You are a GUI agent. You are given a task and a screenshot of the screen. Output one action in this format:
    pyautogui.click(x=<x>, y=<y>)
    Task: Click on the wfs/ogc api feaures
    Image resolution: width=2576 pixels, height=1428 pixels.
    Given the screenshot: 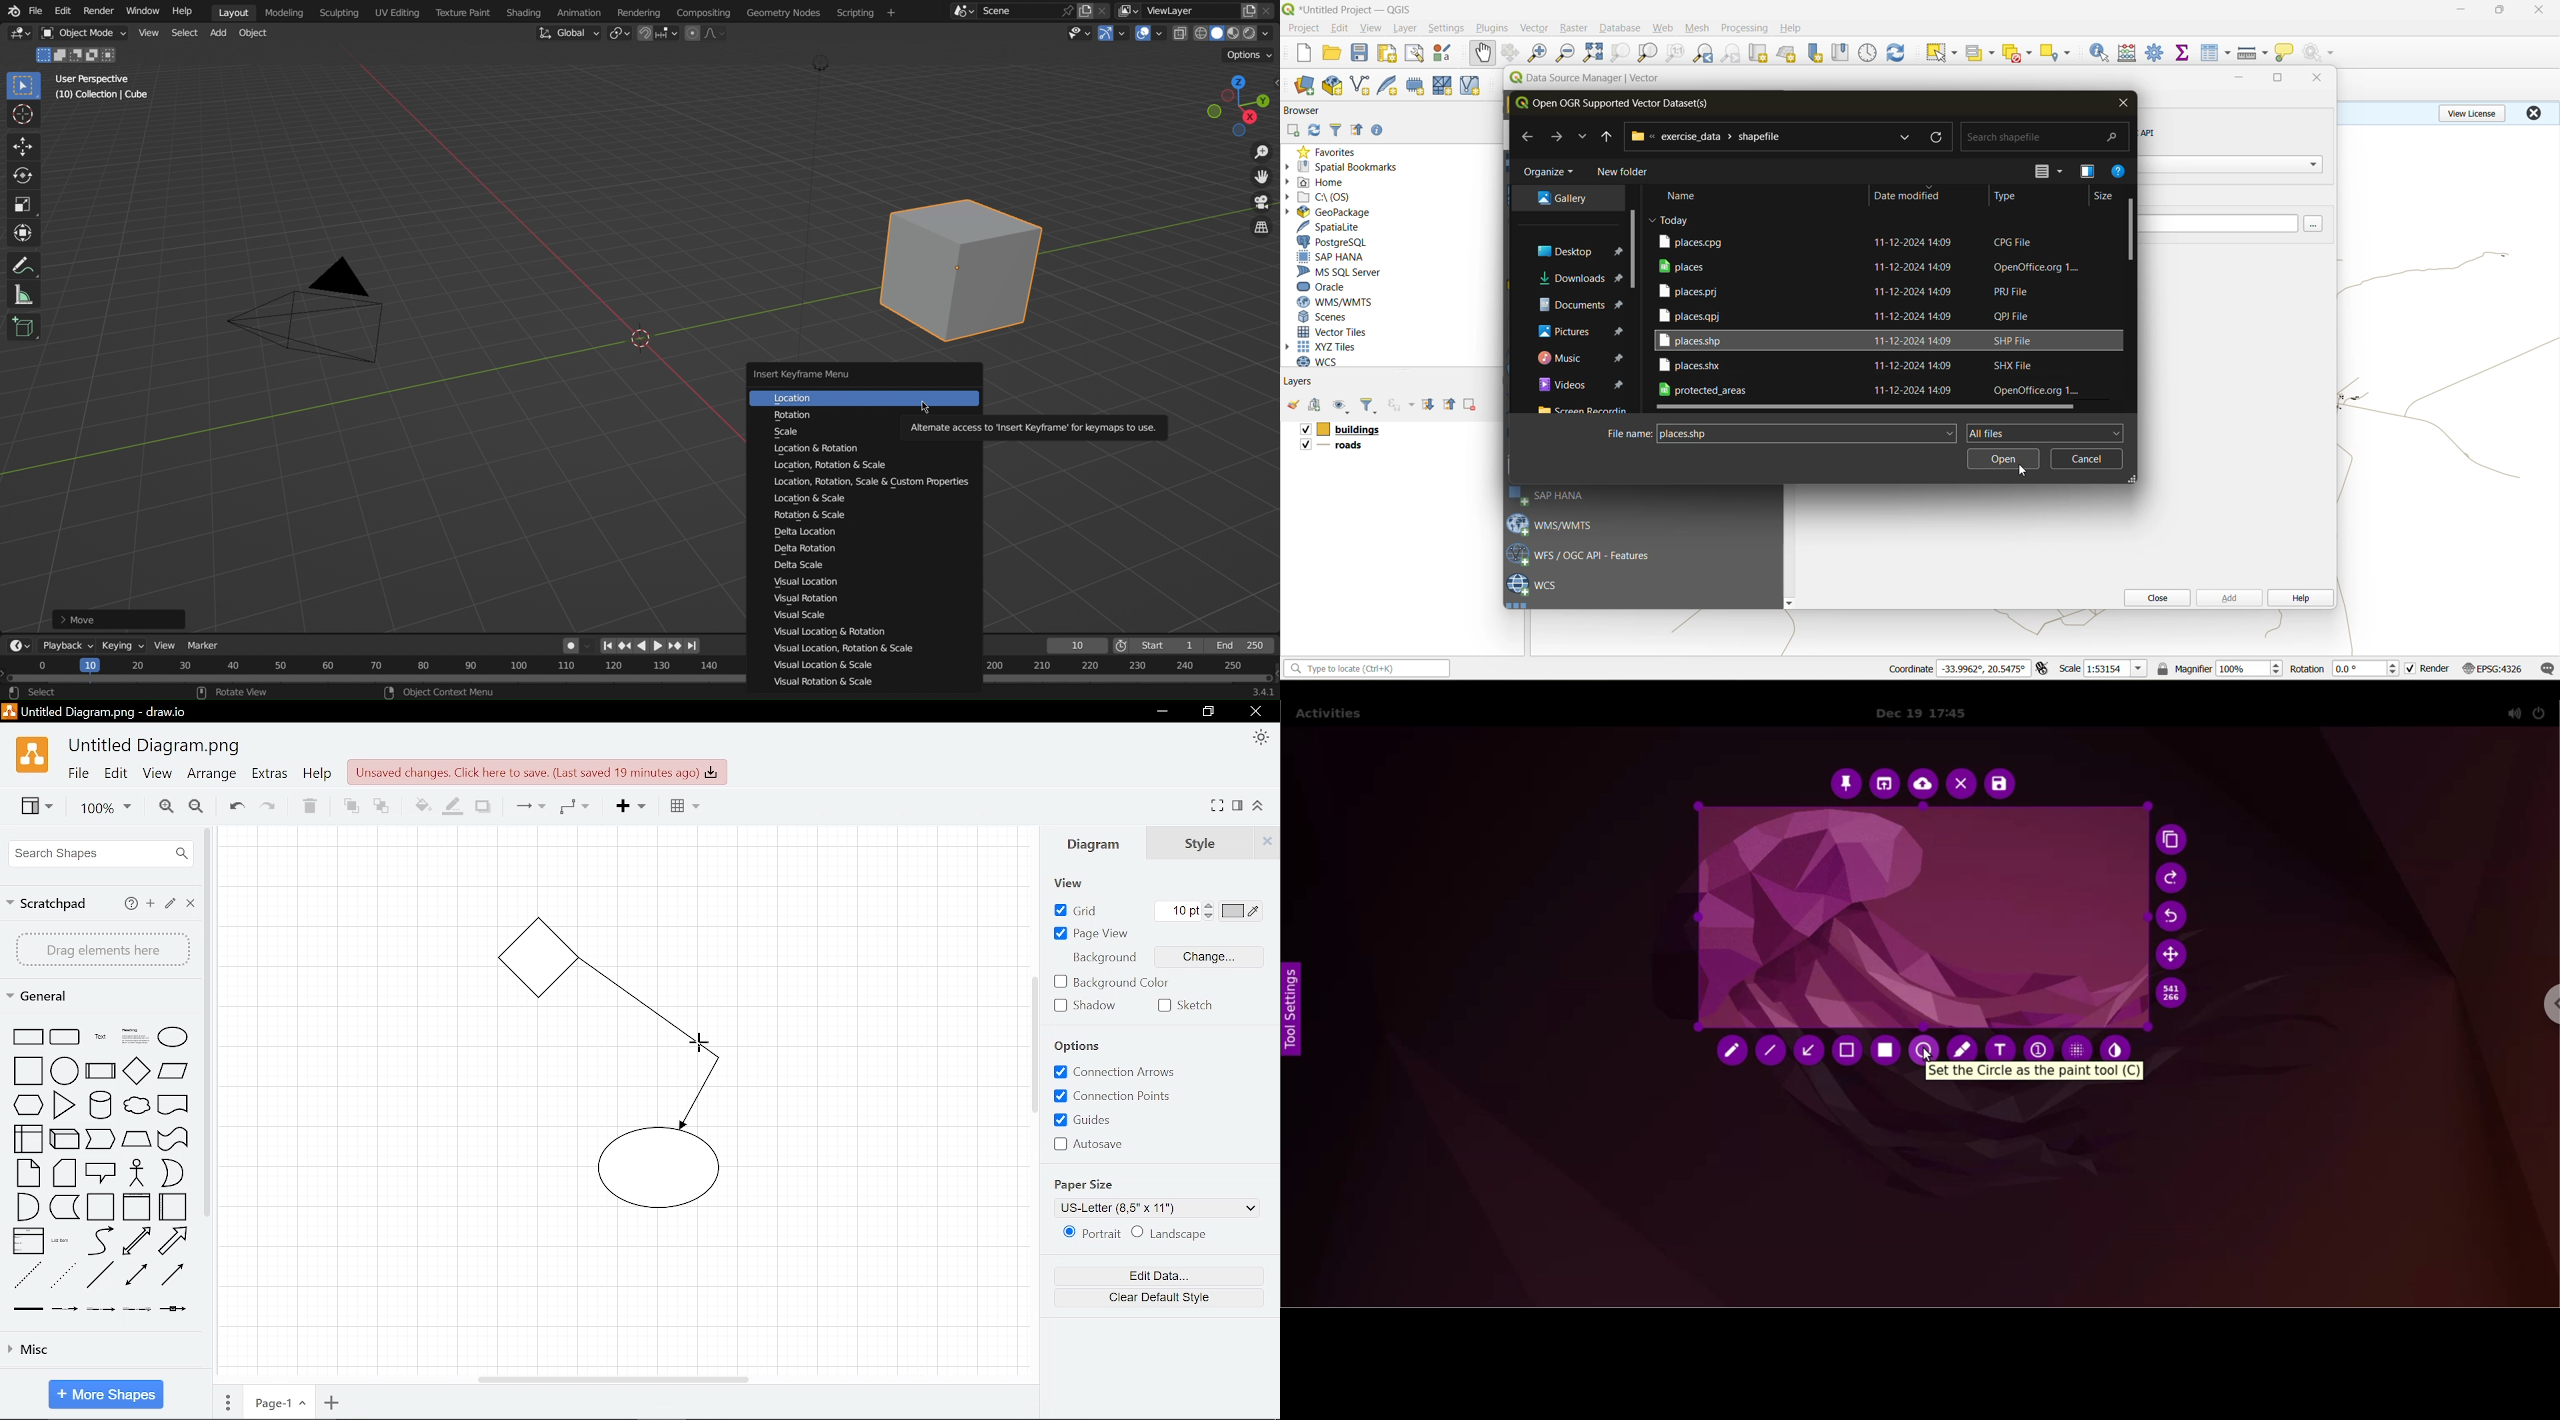 What is the action you would take?
    pyautogui.click(x=1586, y=555)
    